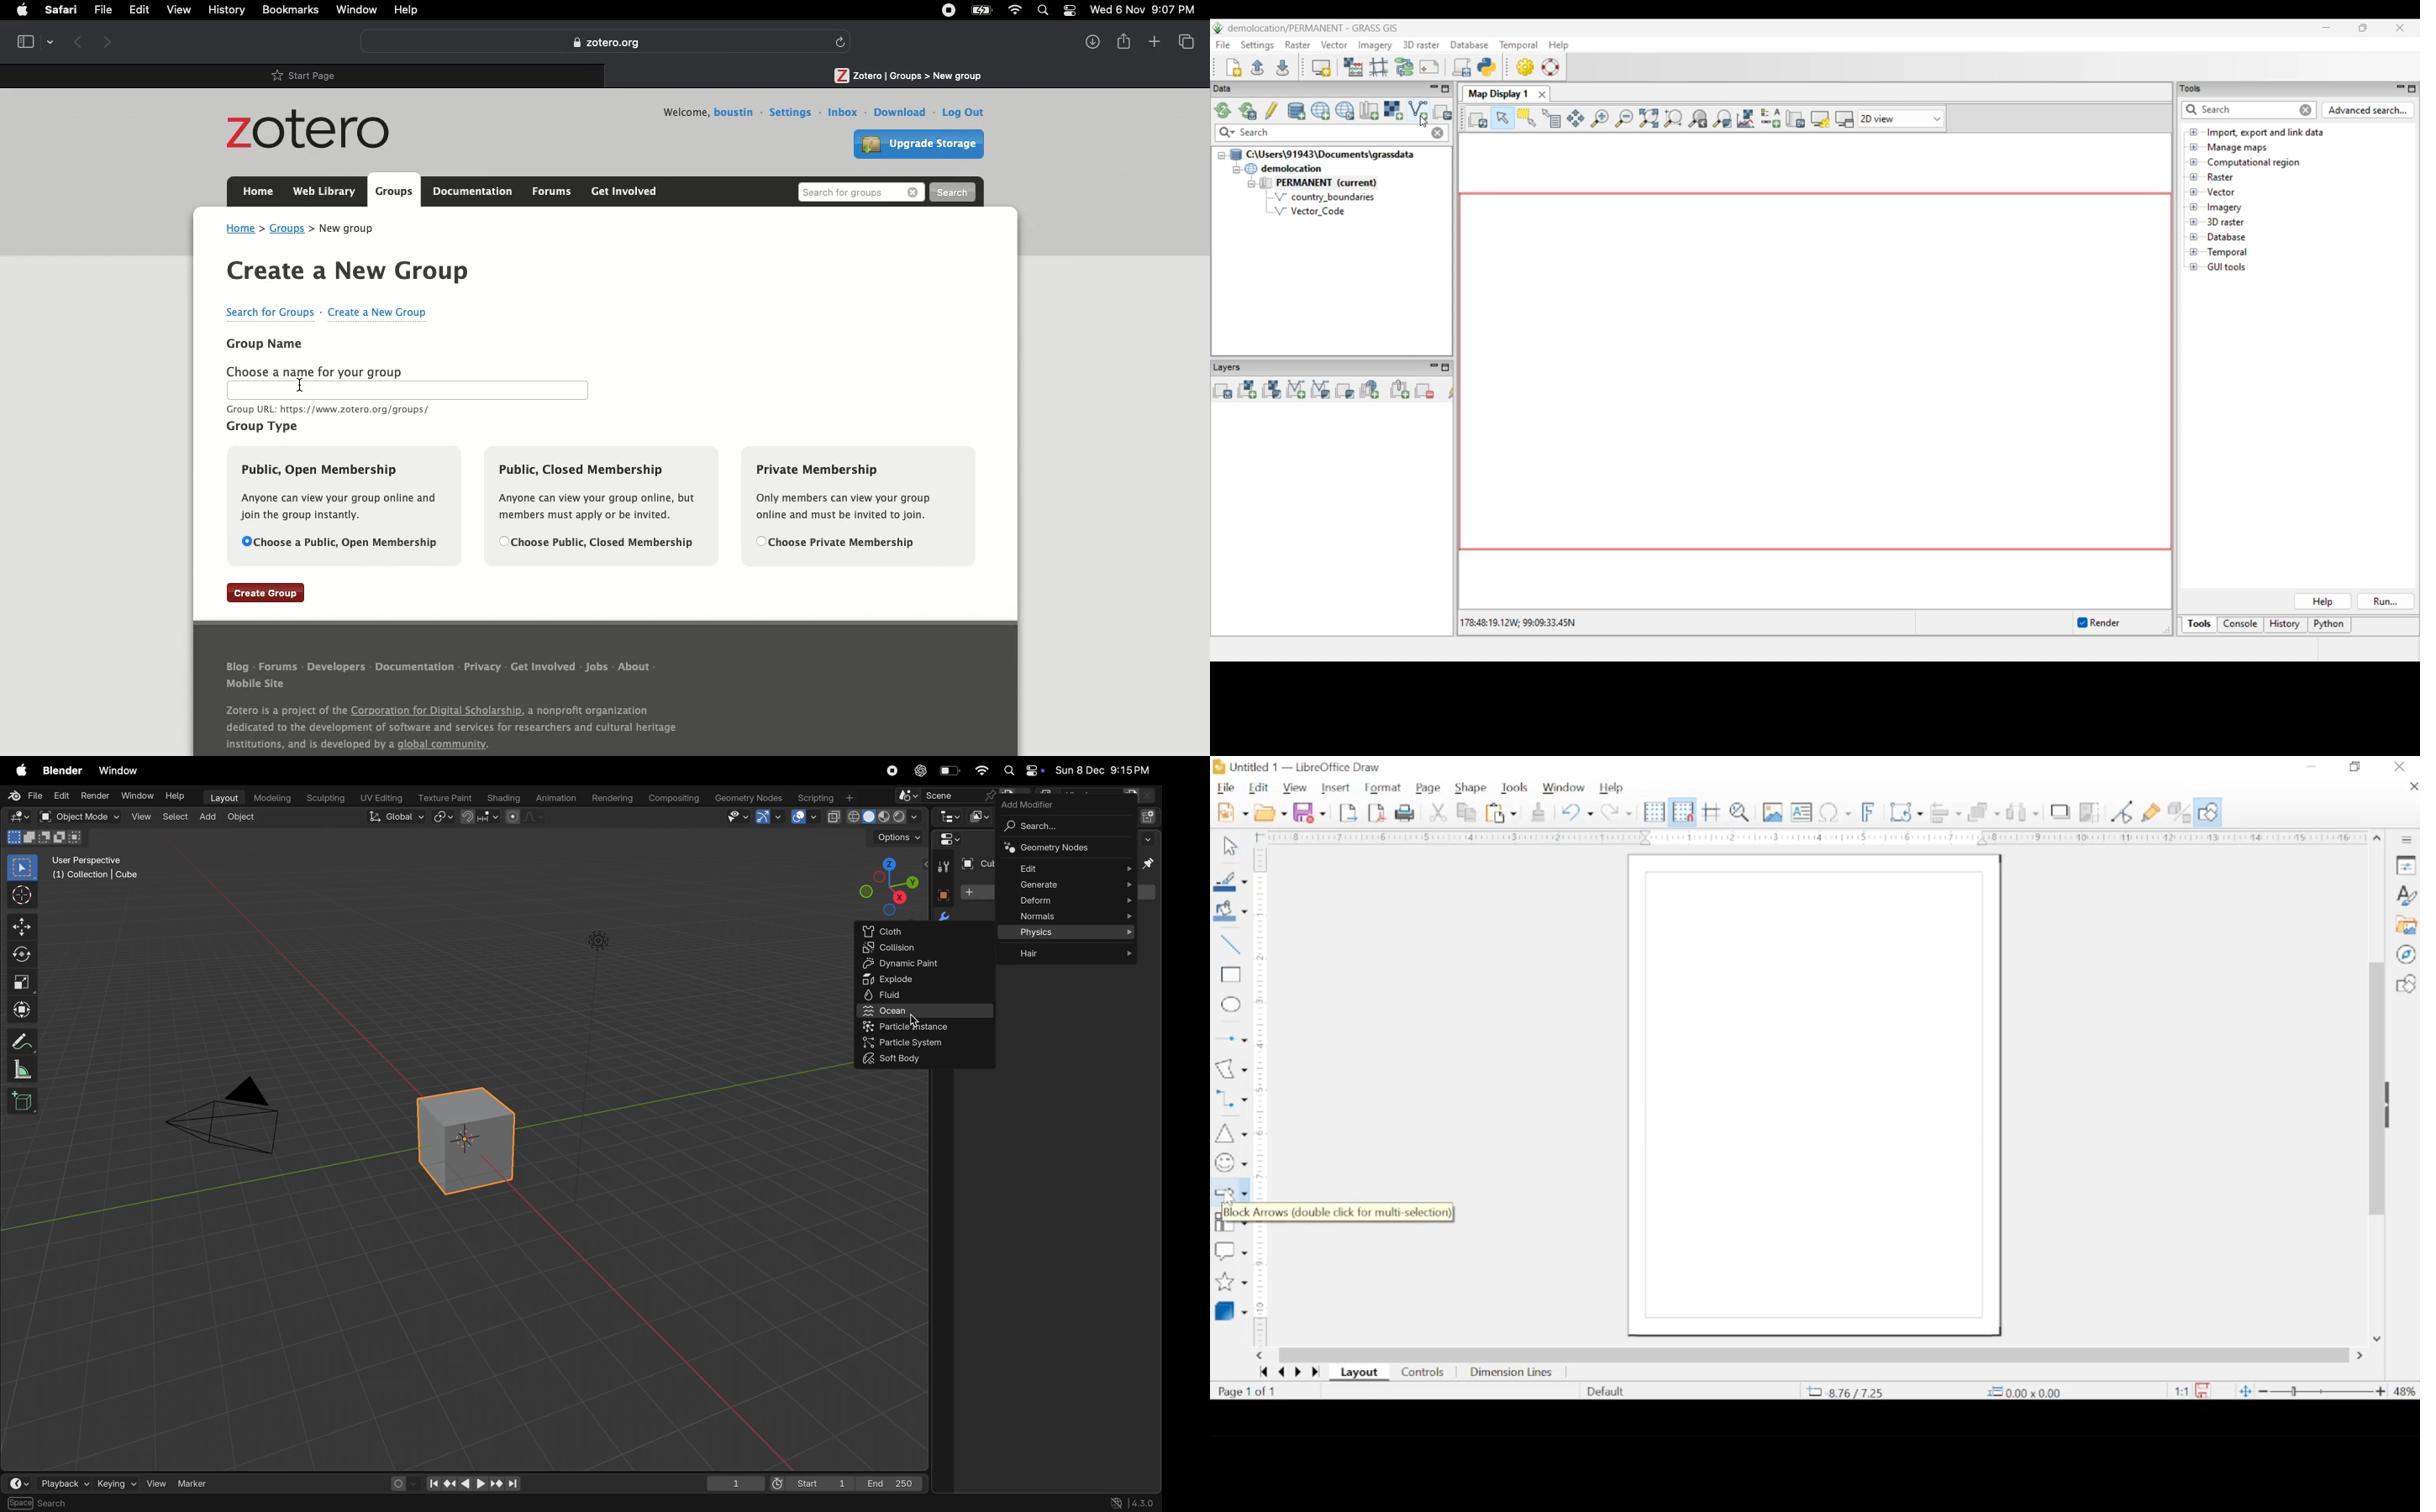  I want to click on blank canvas, so click(1811, 1097).